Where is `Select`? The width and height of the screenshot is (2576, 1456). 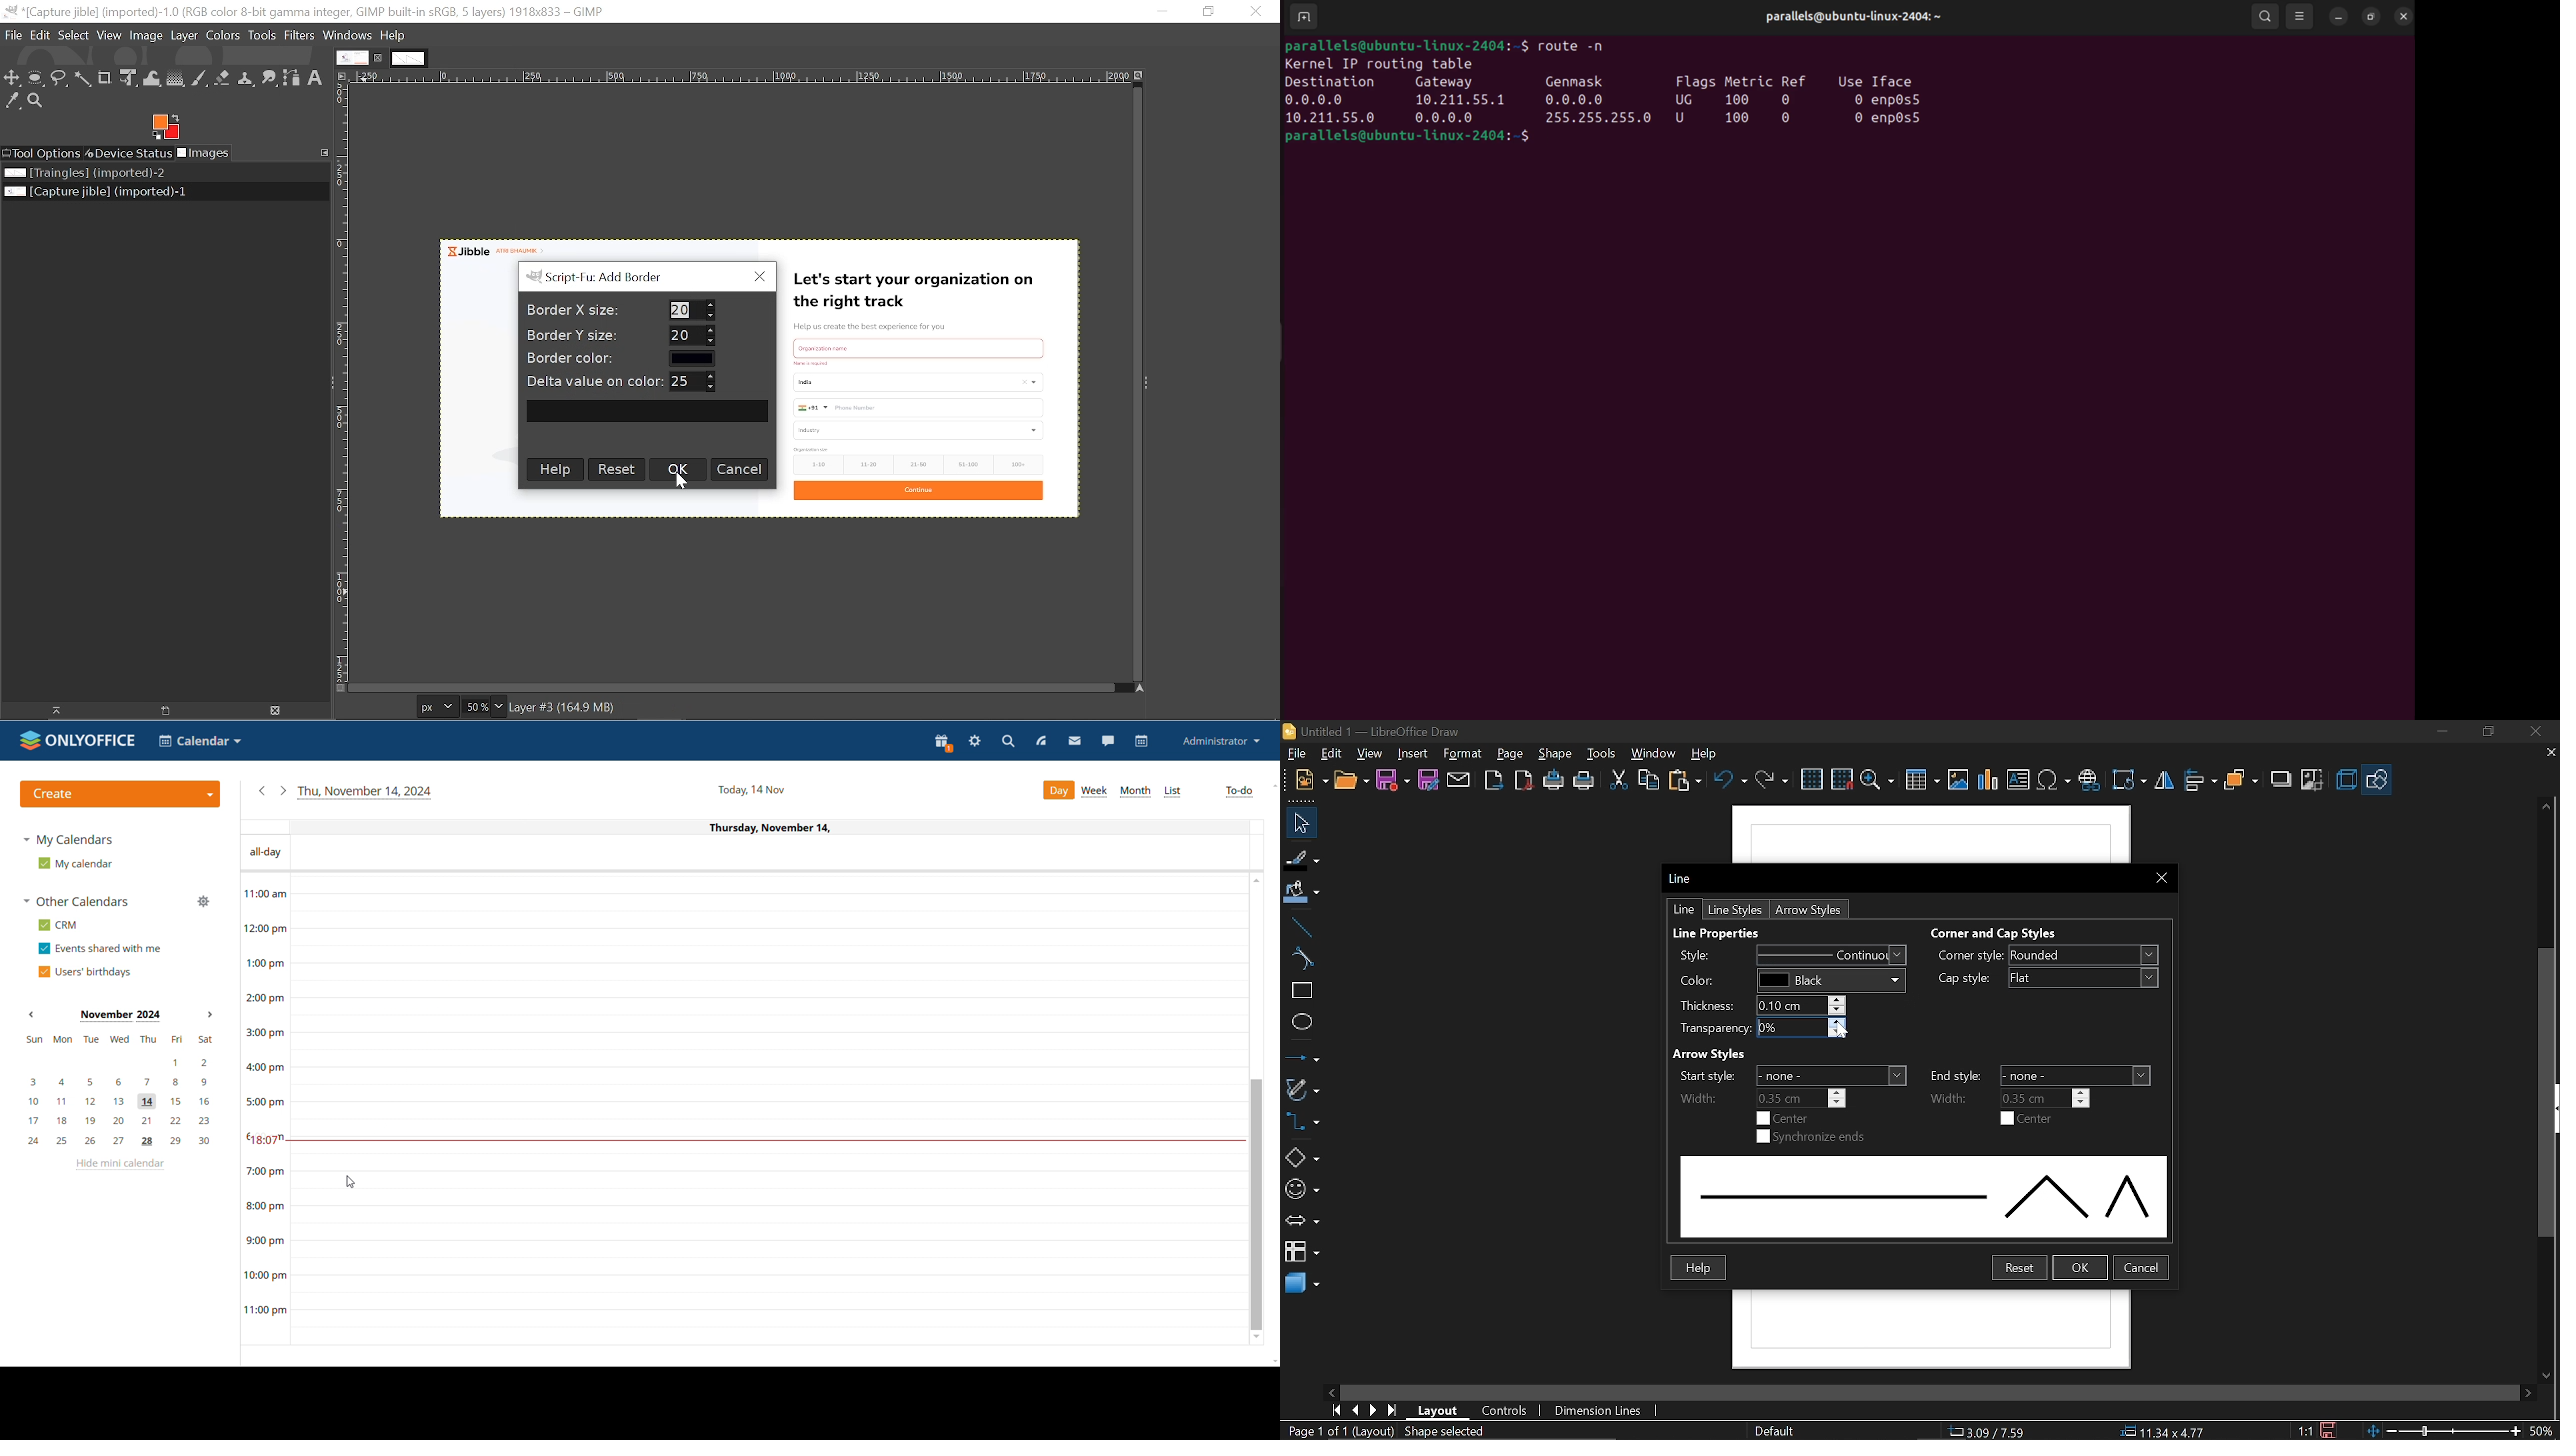
Select is located at coordinates (1298, 822).